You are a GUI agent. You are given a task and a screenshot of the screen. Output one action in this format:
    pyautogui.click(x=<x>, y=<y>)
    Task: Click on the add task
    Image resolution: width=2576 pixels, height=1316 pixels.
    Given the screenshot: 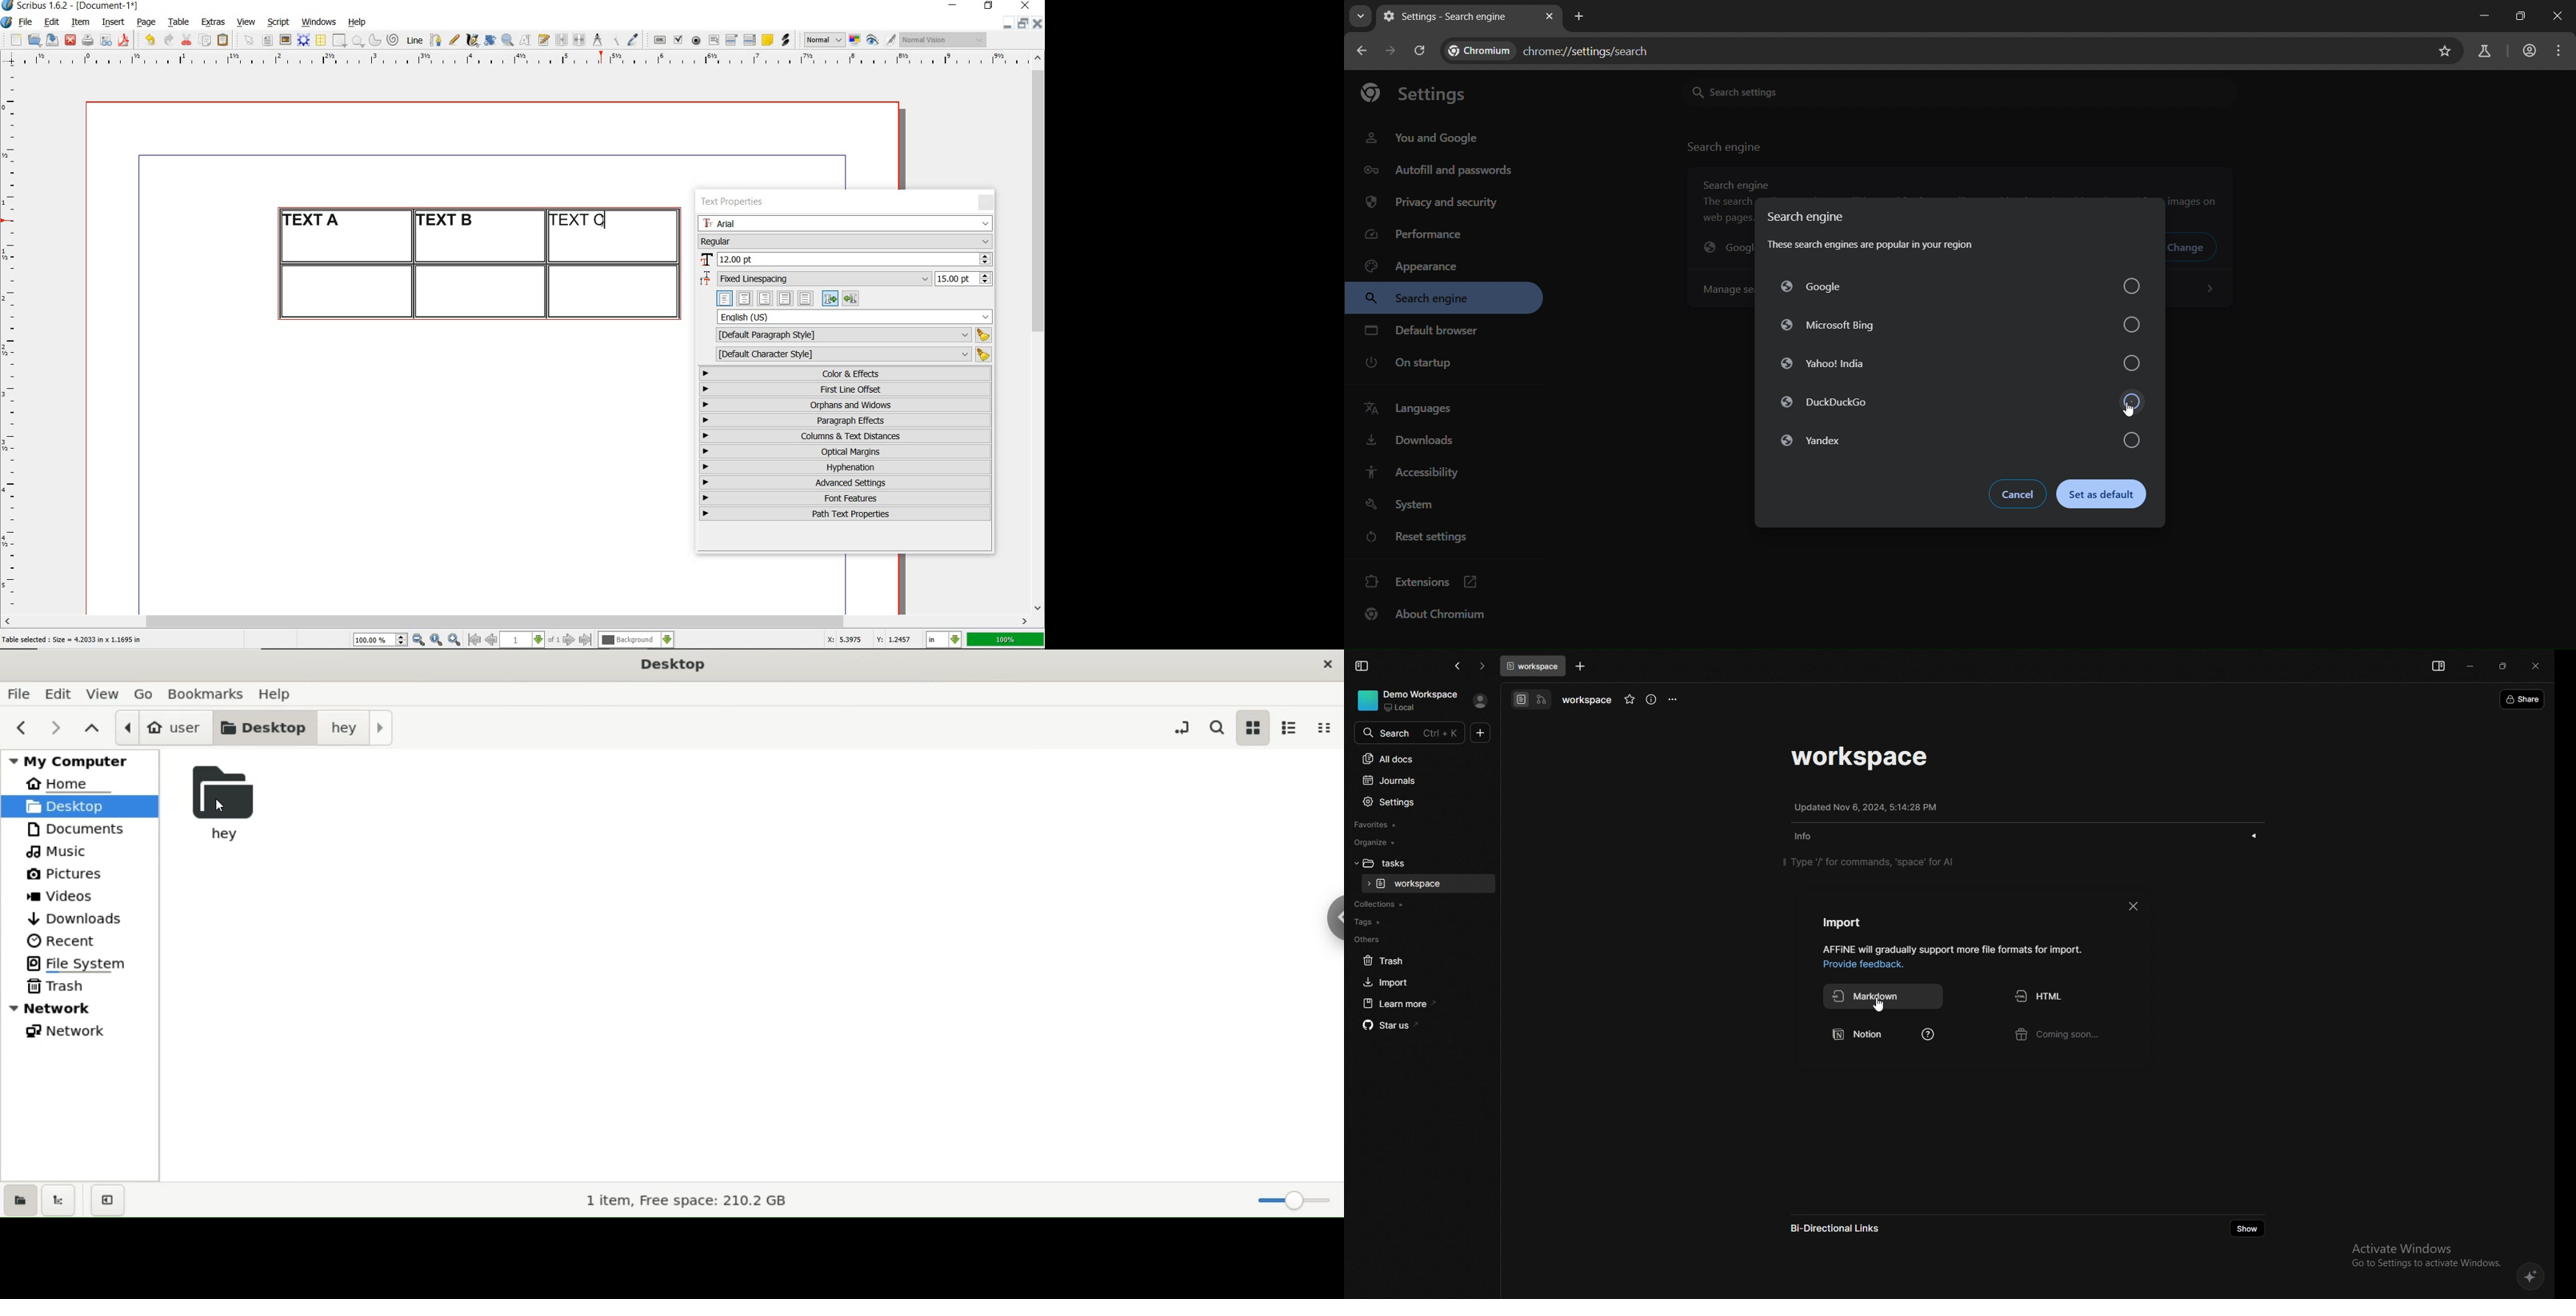 What is the action you would take?
    pyautogui.click(x=1580, y=667)
    